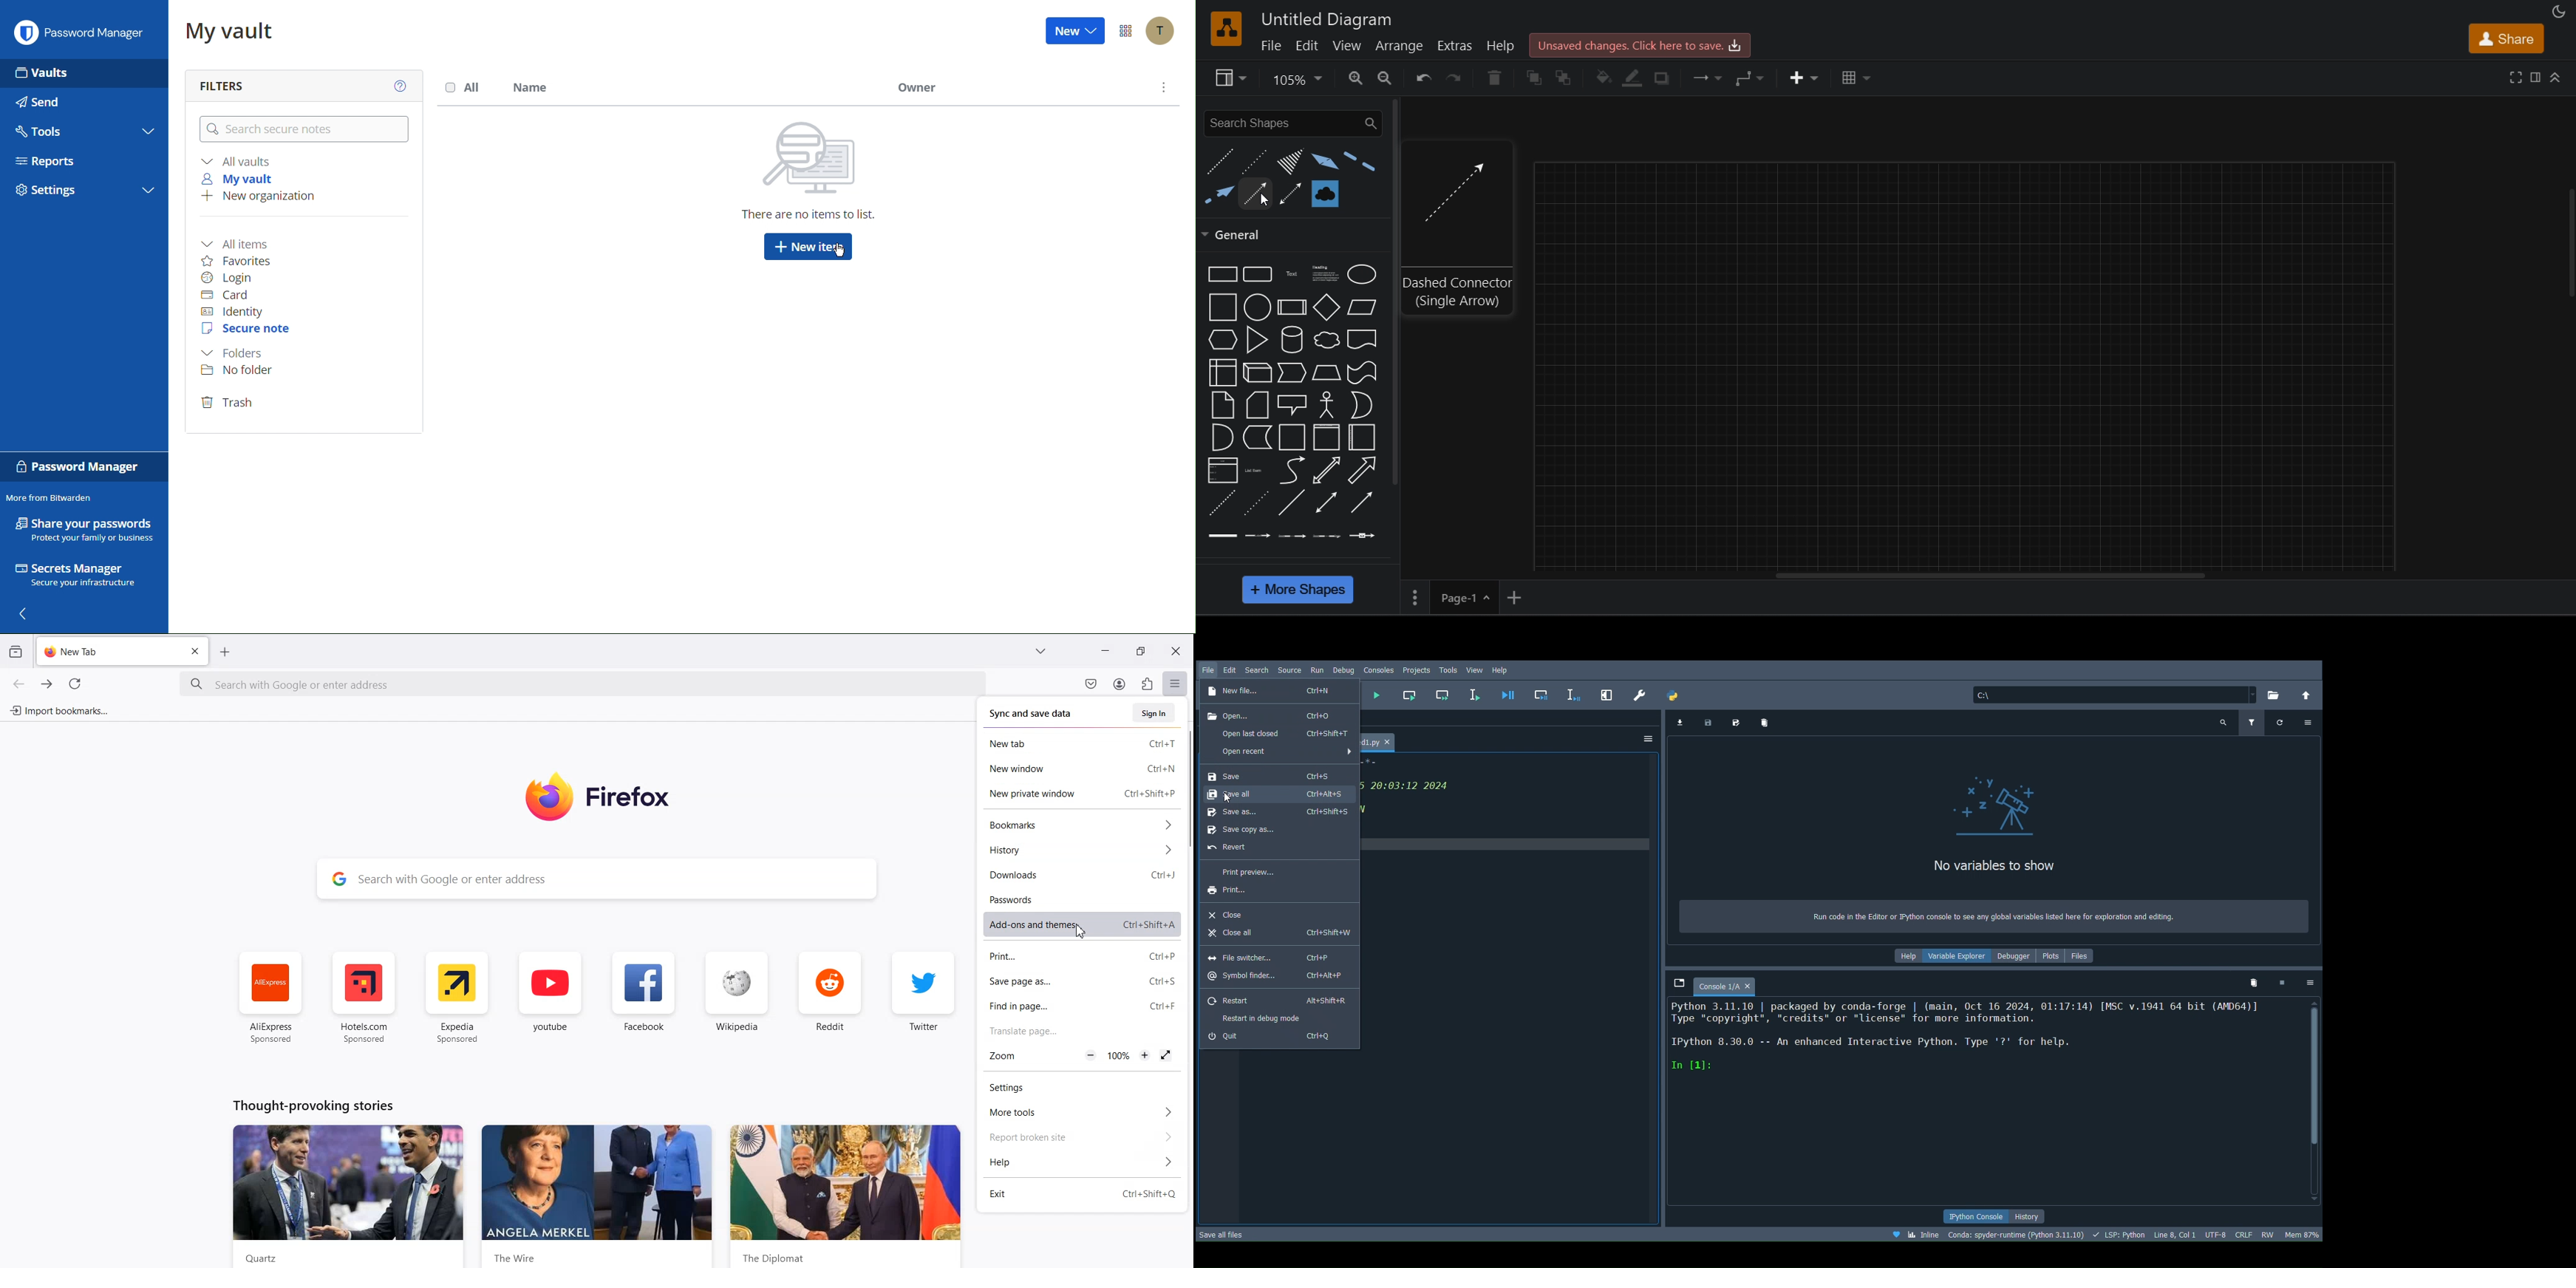 This screenshot has height=1288, width=2576. I want to click on Console 1/A, so click(1728, 984).